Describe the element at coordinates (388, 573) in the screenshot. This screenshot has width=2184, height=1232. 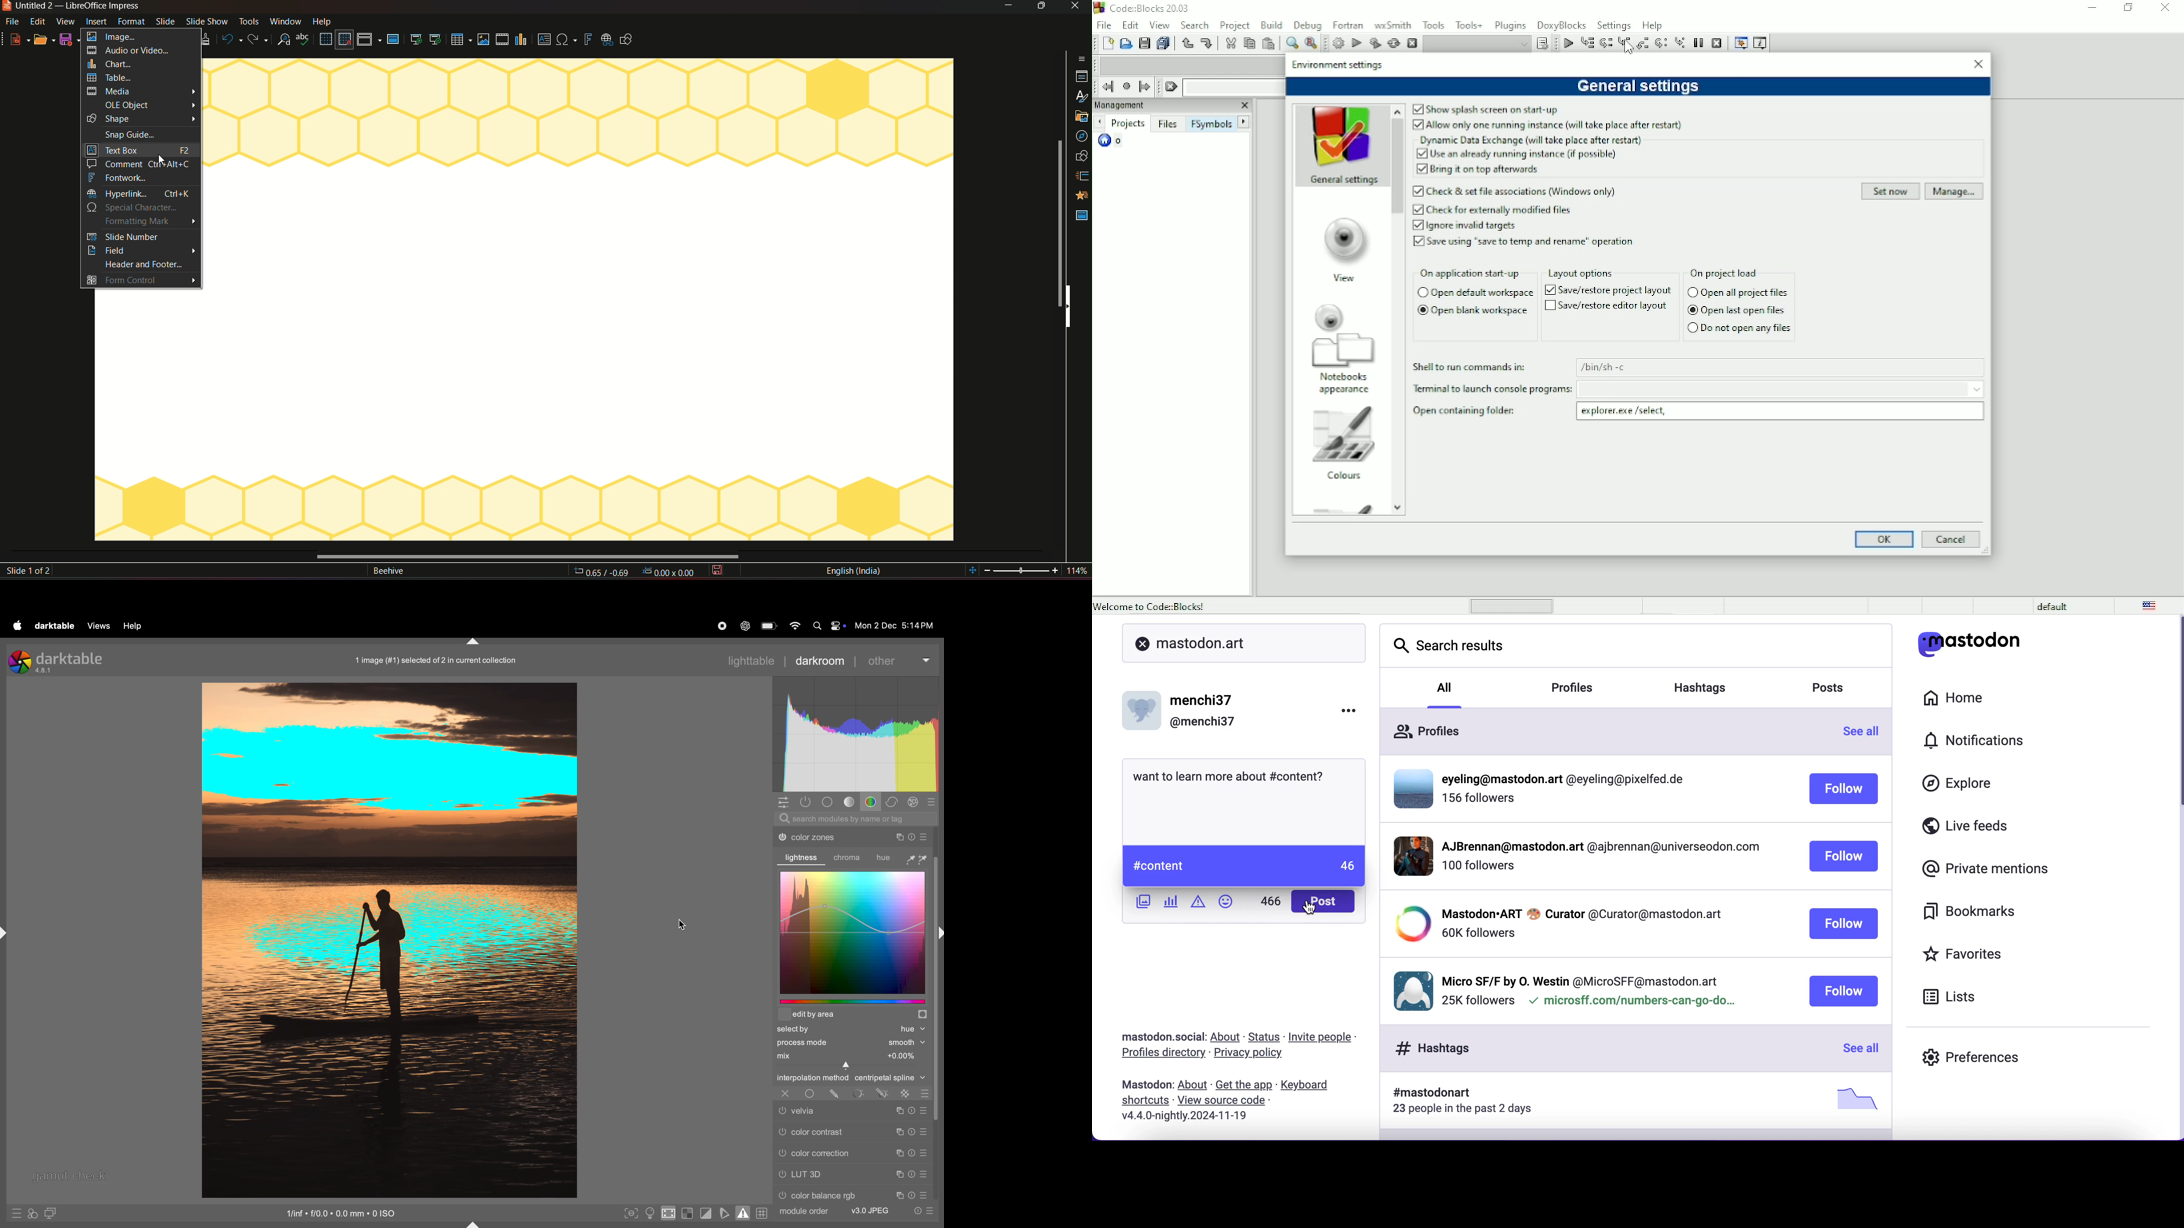
I see `text` at that location.